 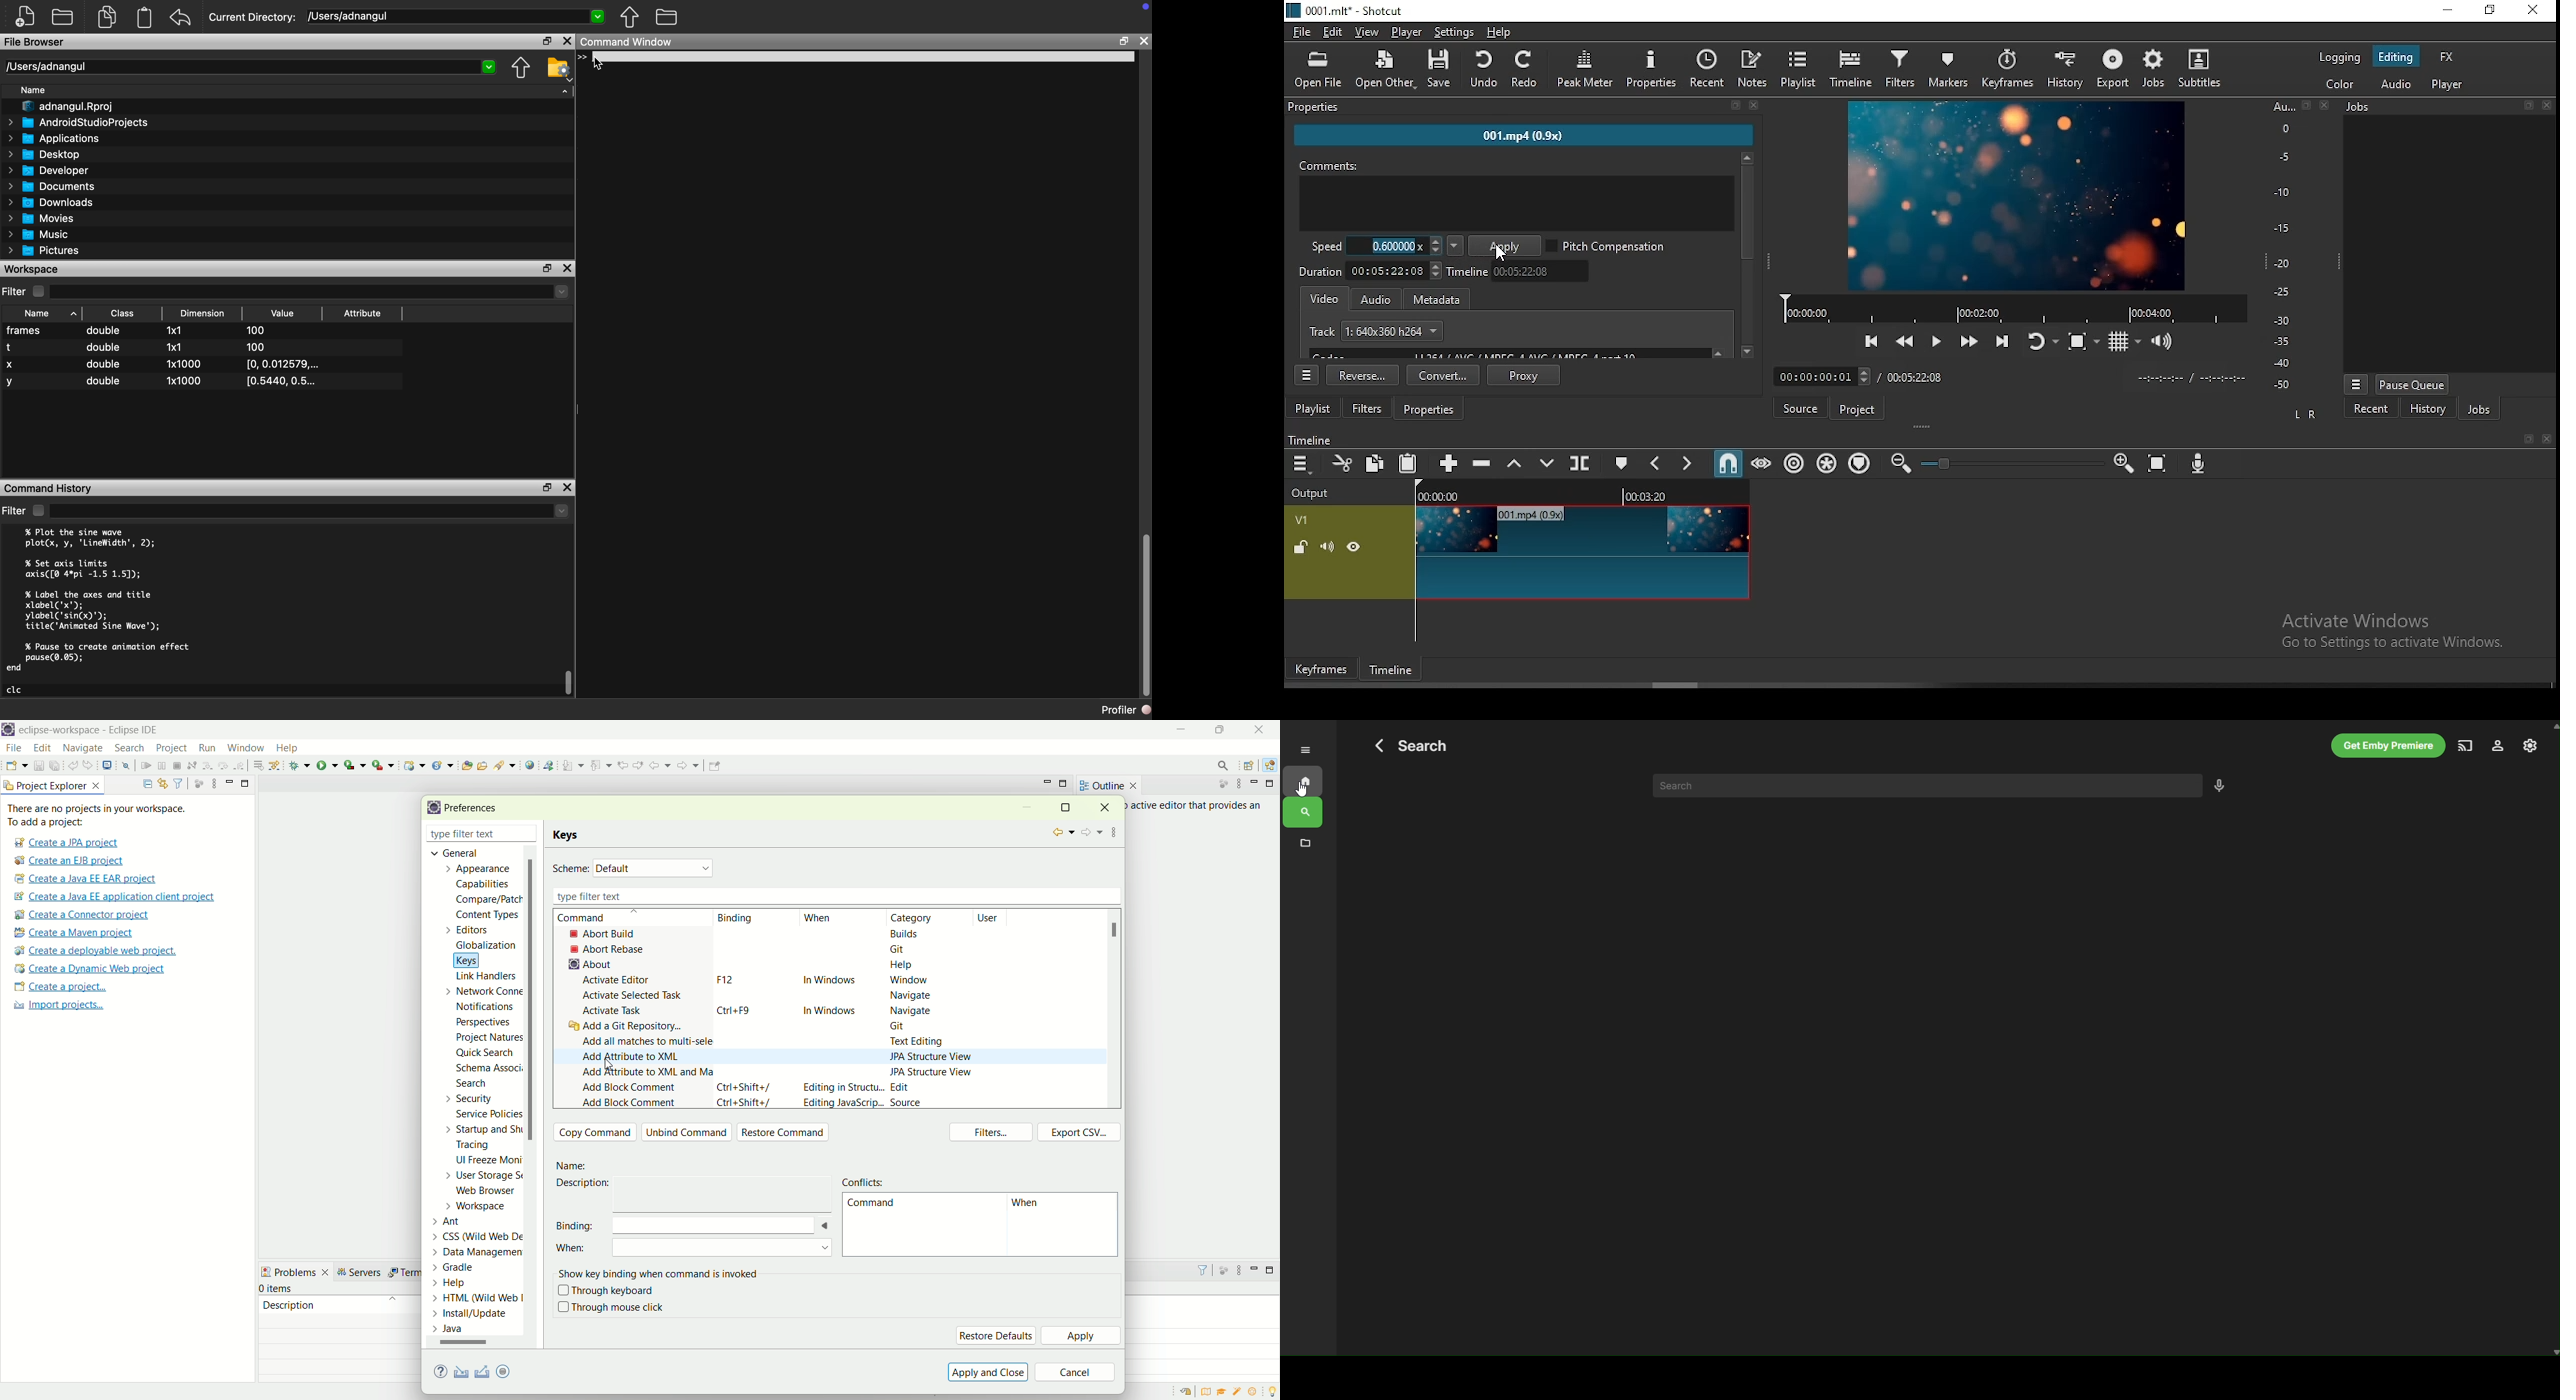 What do you see at coordinates (37, 234) in the screenshot?
I see `Music` at bounding box center [37, 234].